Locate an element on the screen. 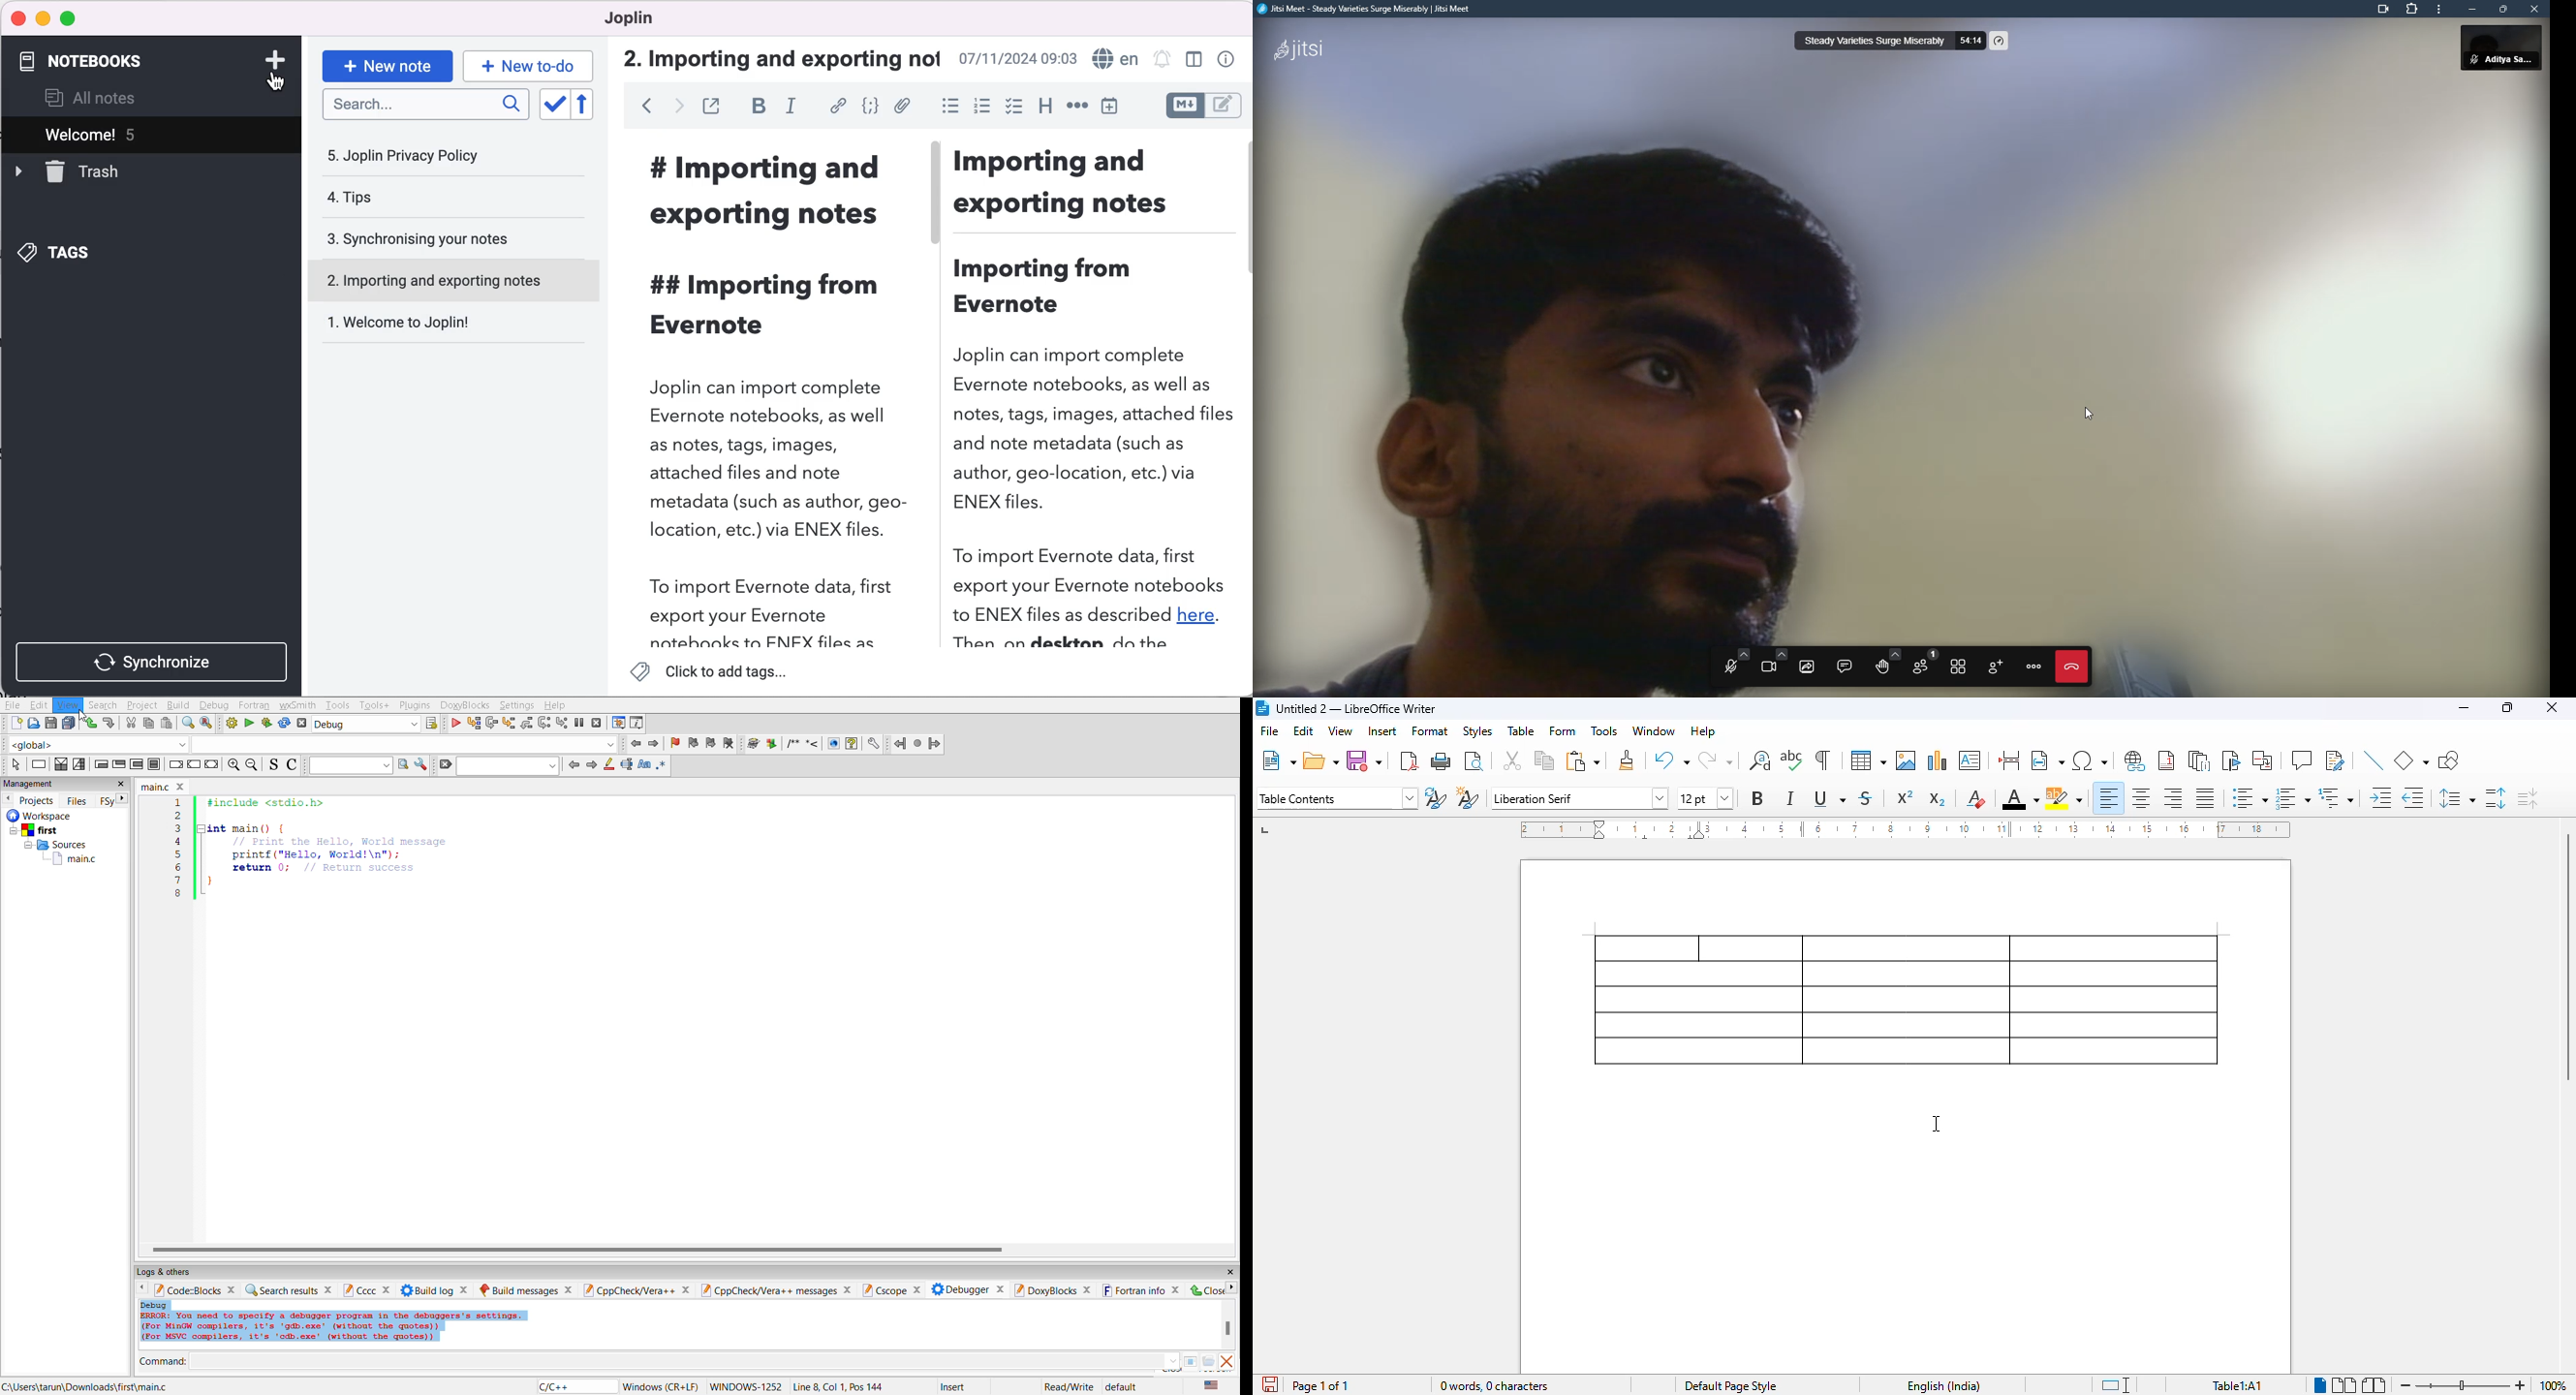 This screenshot has width=2576, height=1400. italic is located at coordinates (796, 105).